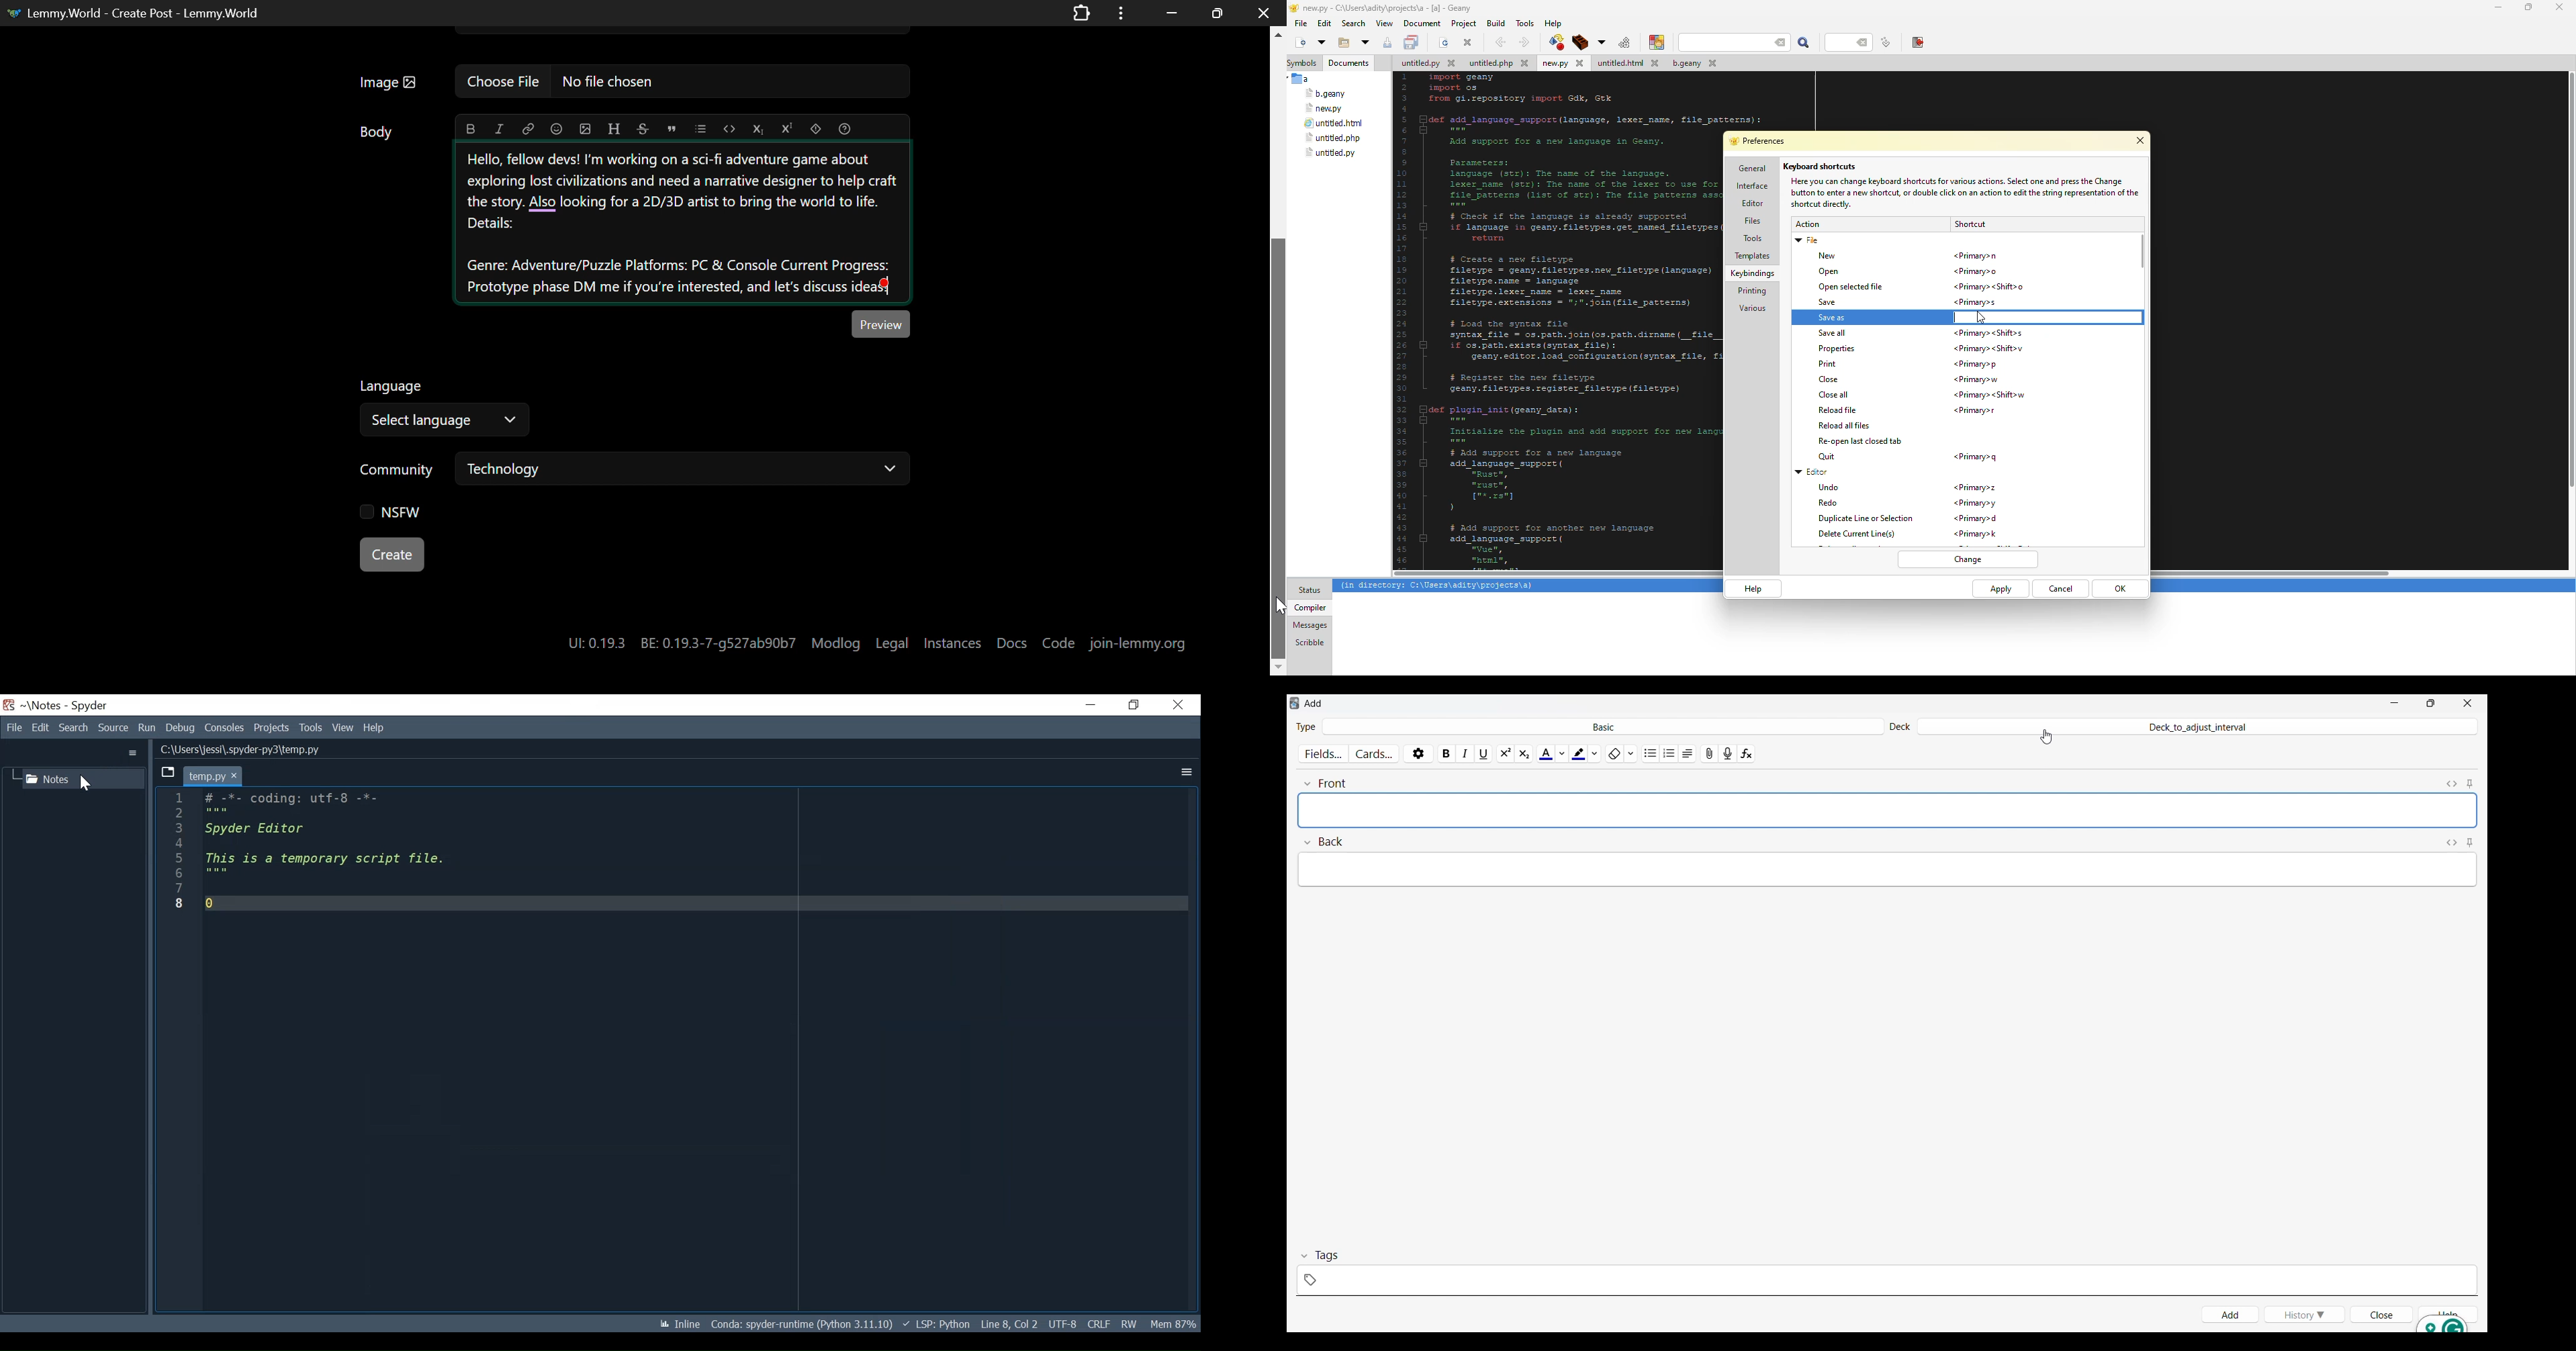 Image resolution: width=2576 pixels, height=1372 pixels. Describe the element at coordinates (2196, 727) in the screenshot. I see `Click to select deck` at that location.